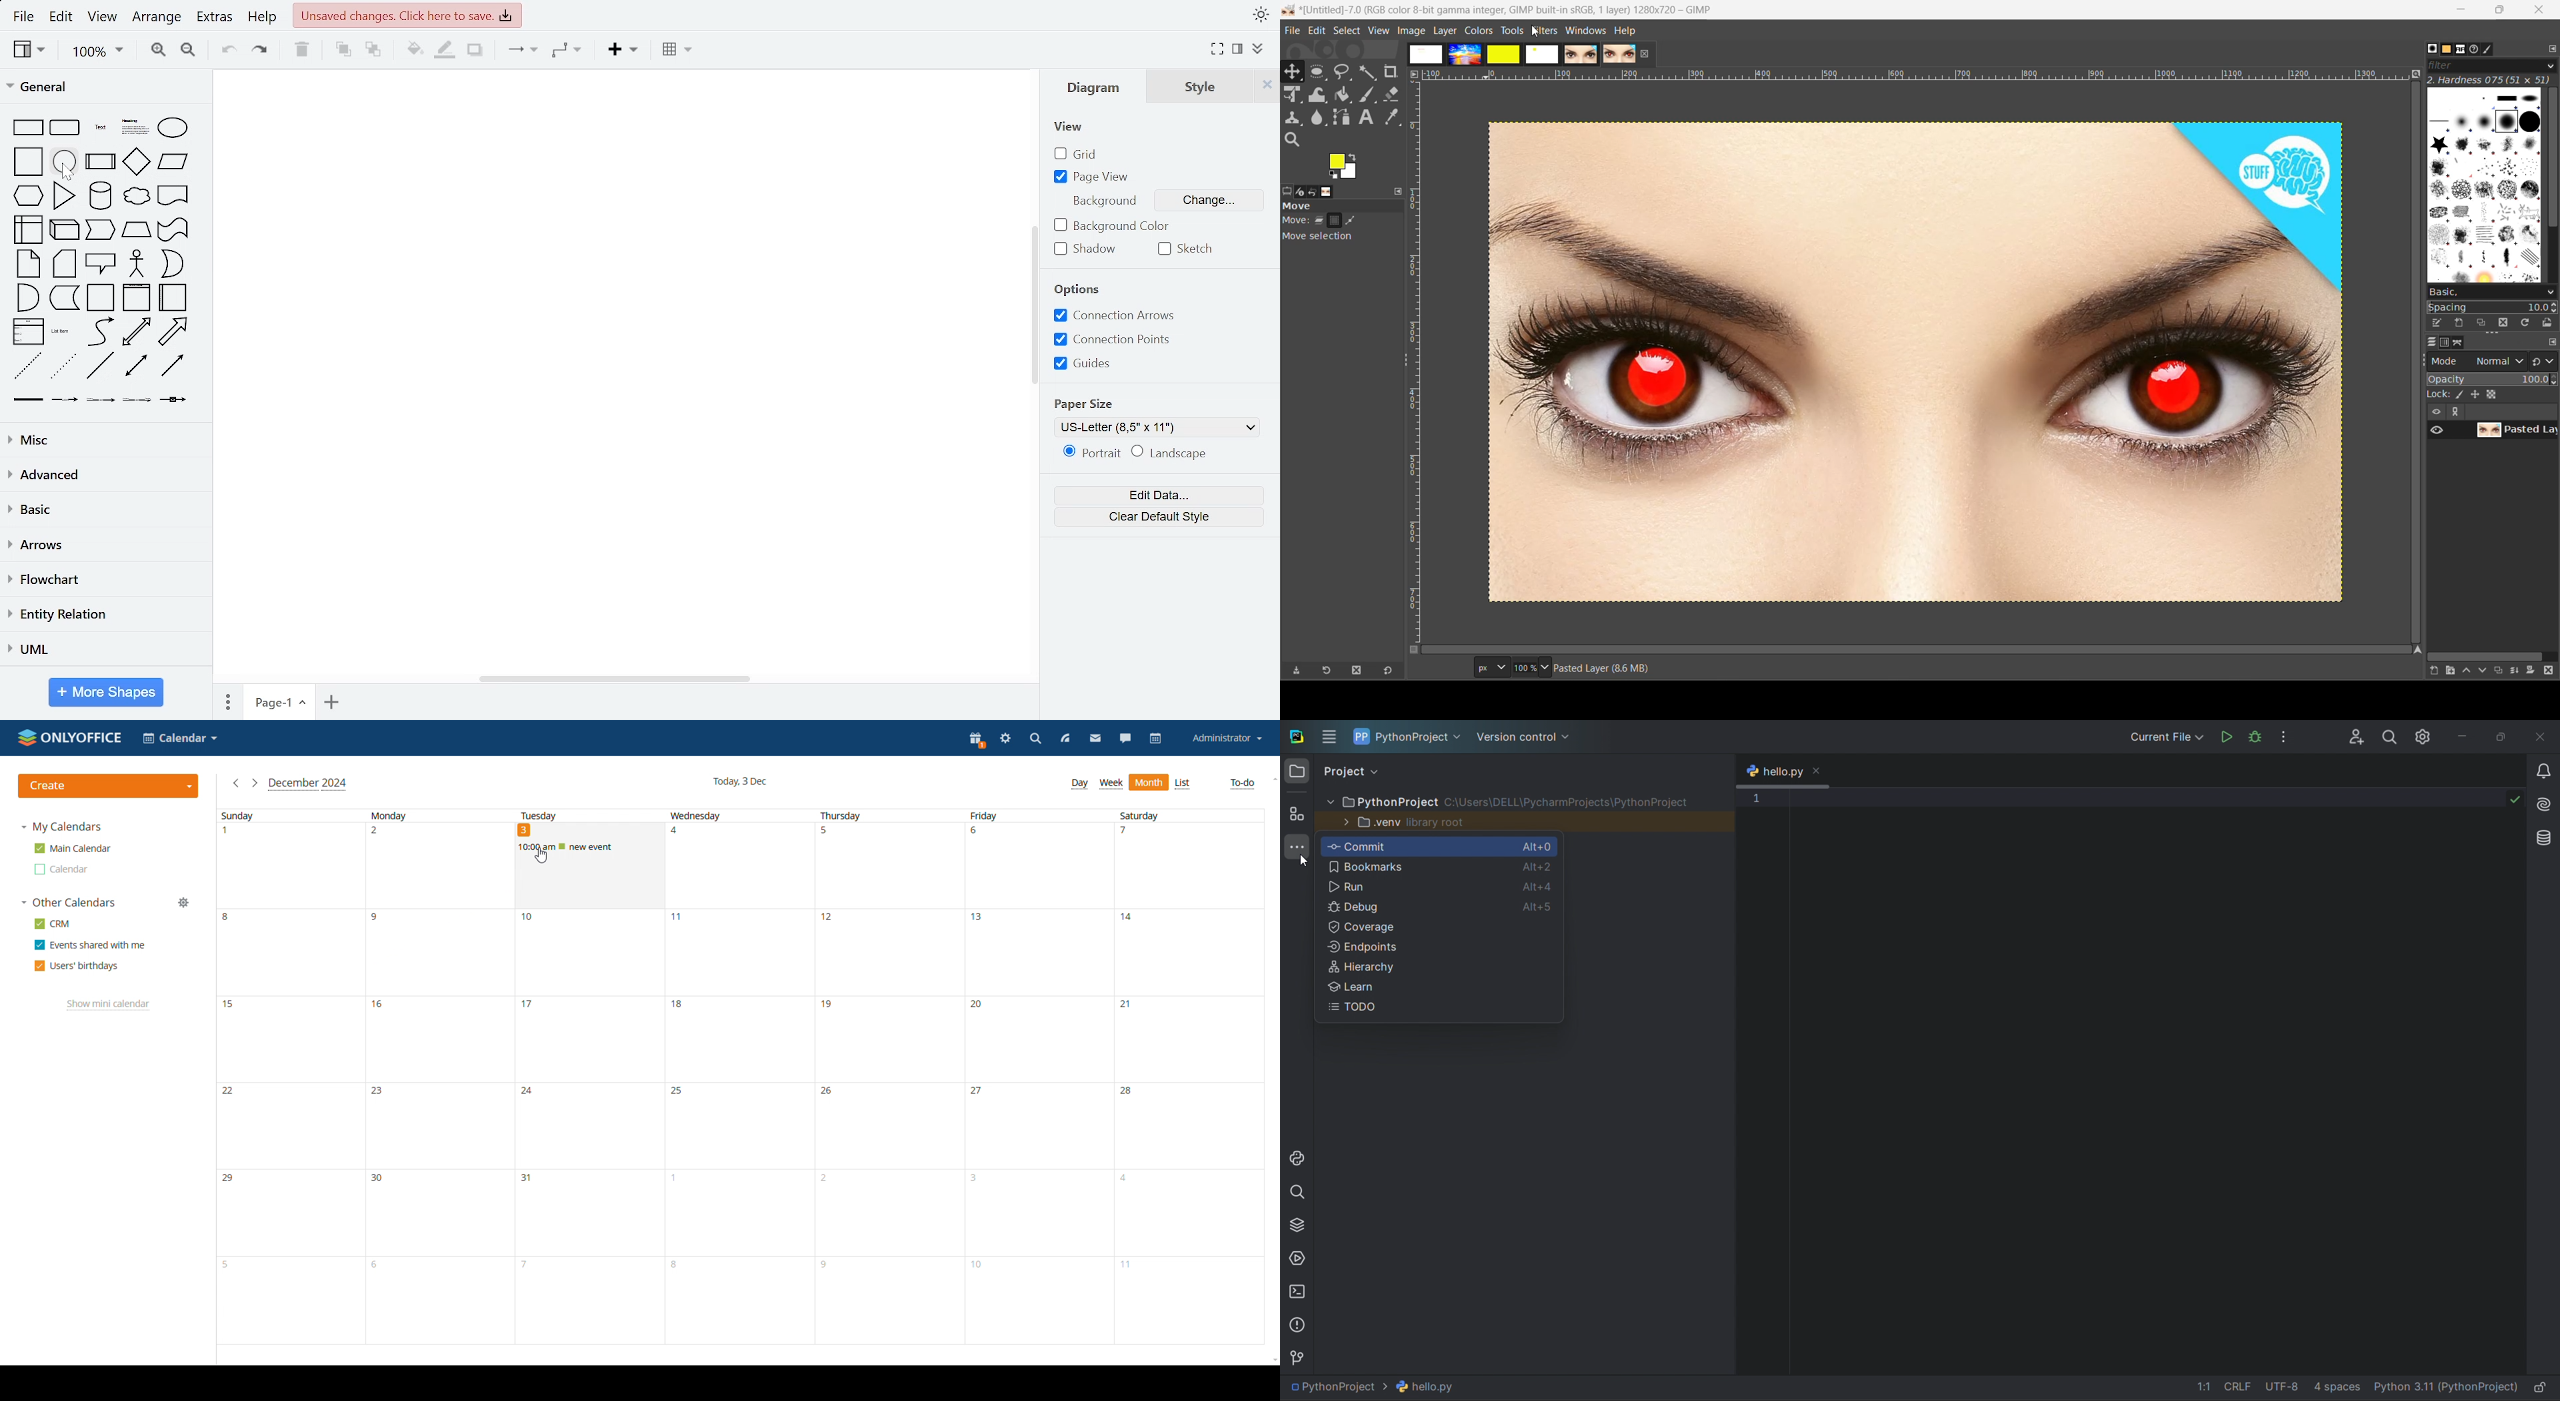 The width and height of the screenshot is (2576, 1428). Describe the element at coordinates (174, 297) in the screenshot. I see `horizontal container` at that location.